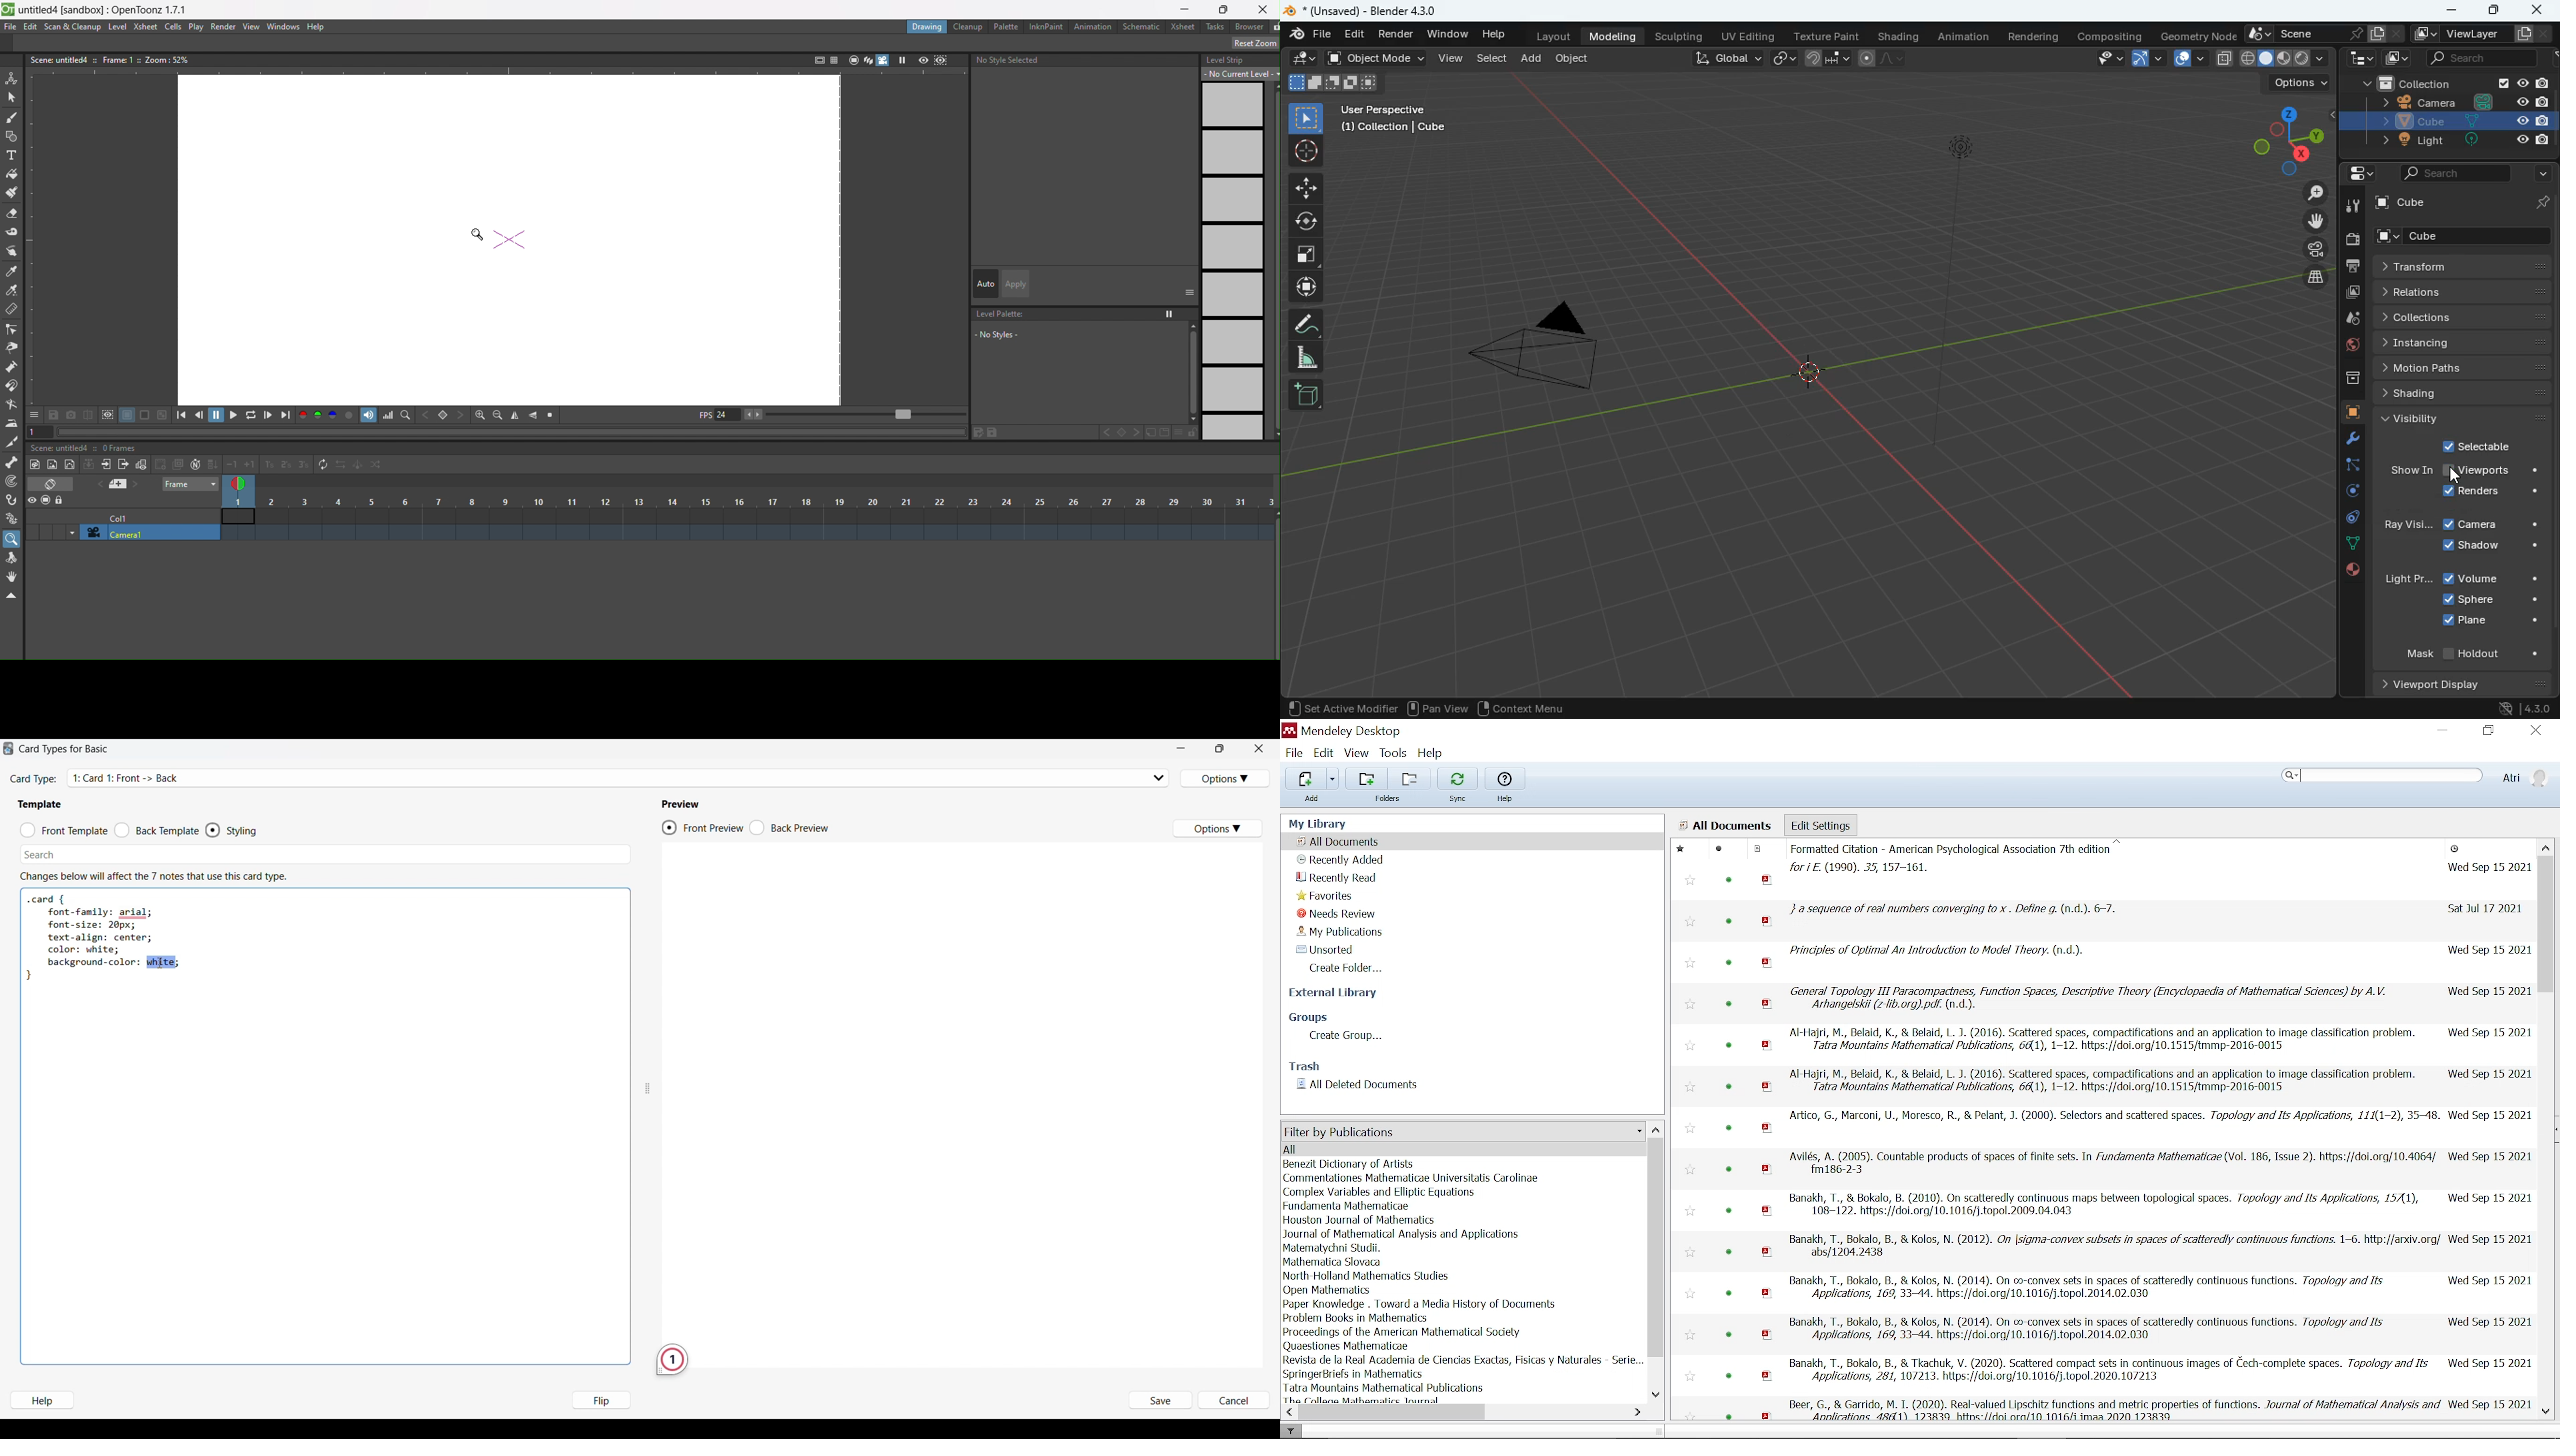 This screenshot has height=1456, width=2576. Describe the element at coordinates (1730, 923) in the screenshot. I see `read status` at that location.